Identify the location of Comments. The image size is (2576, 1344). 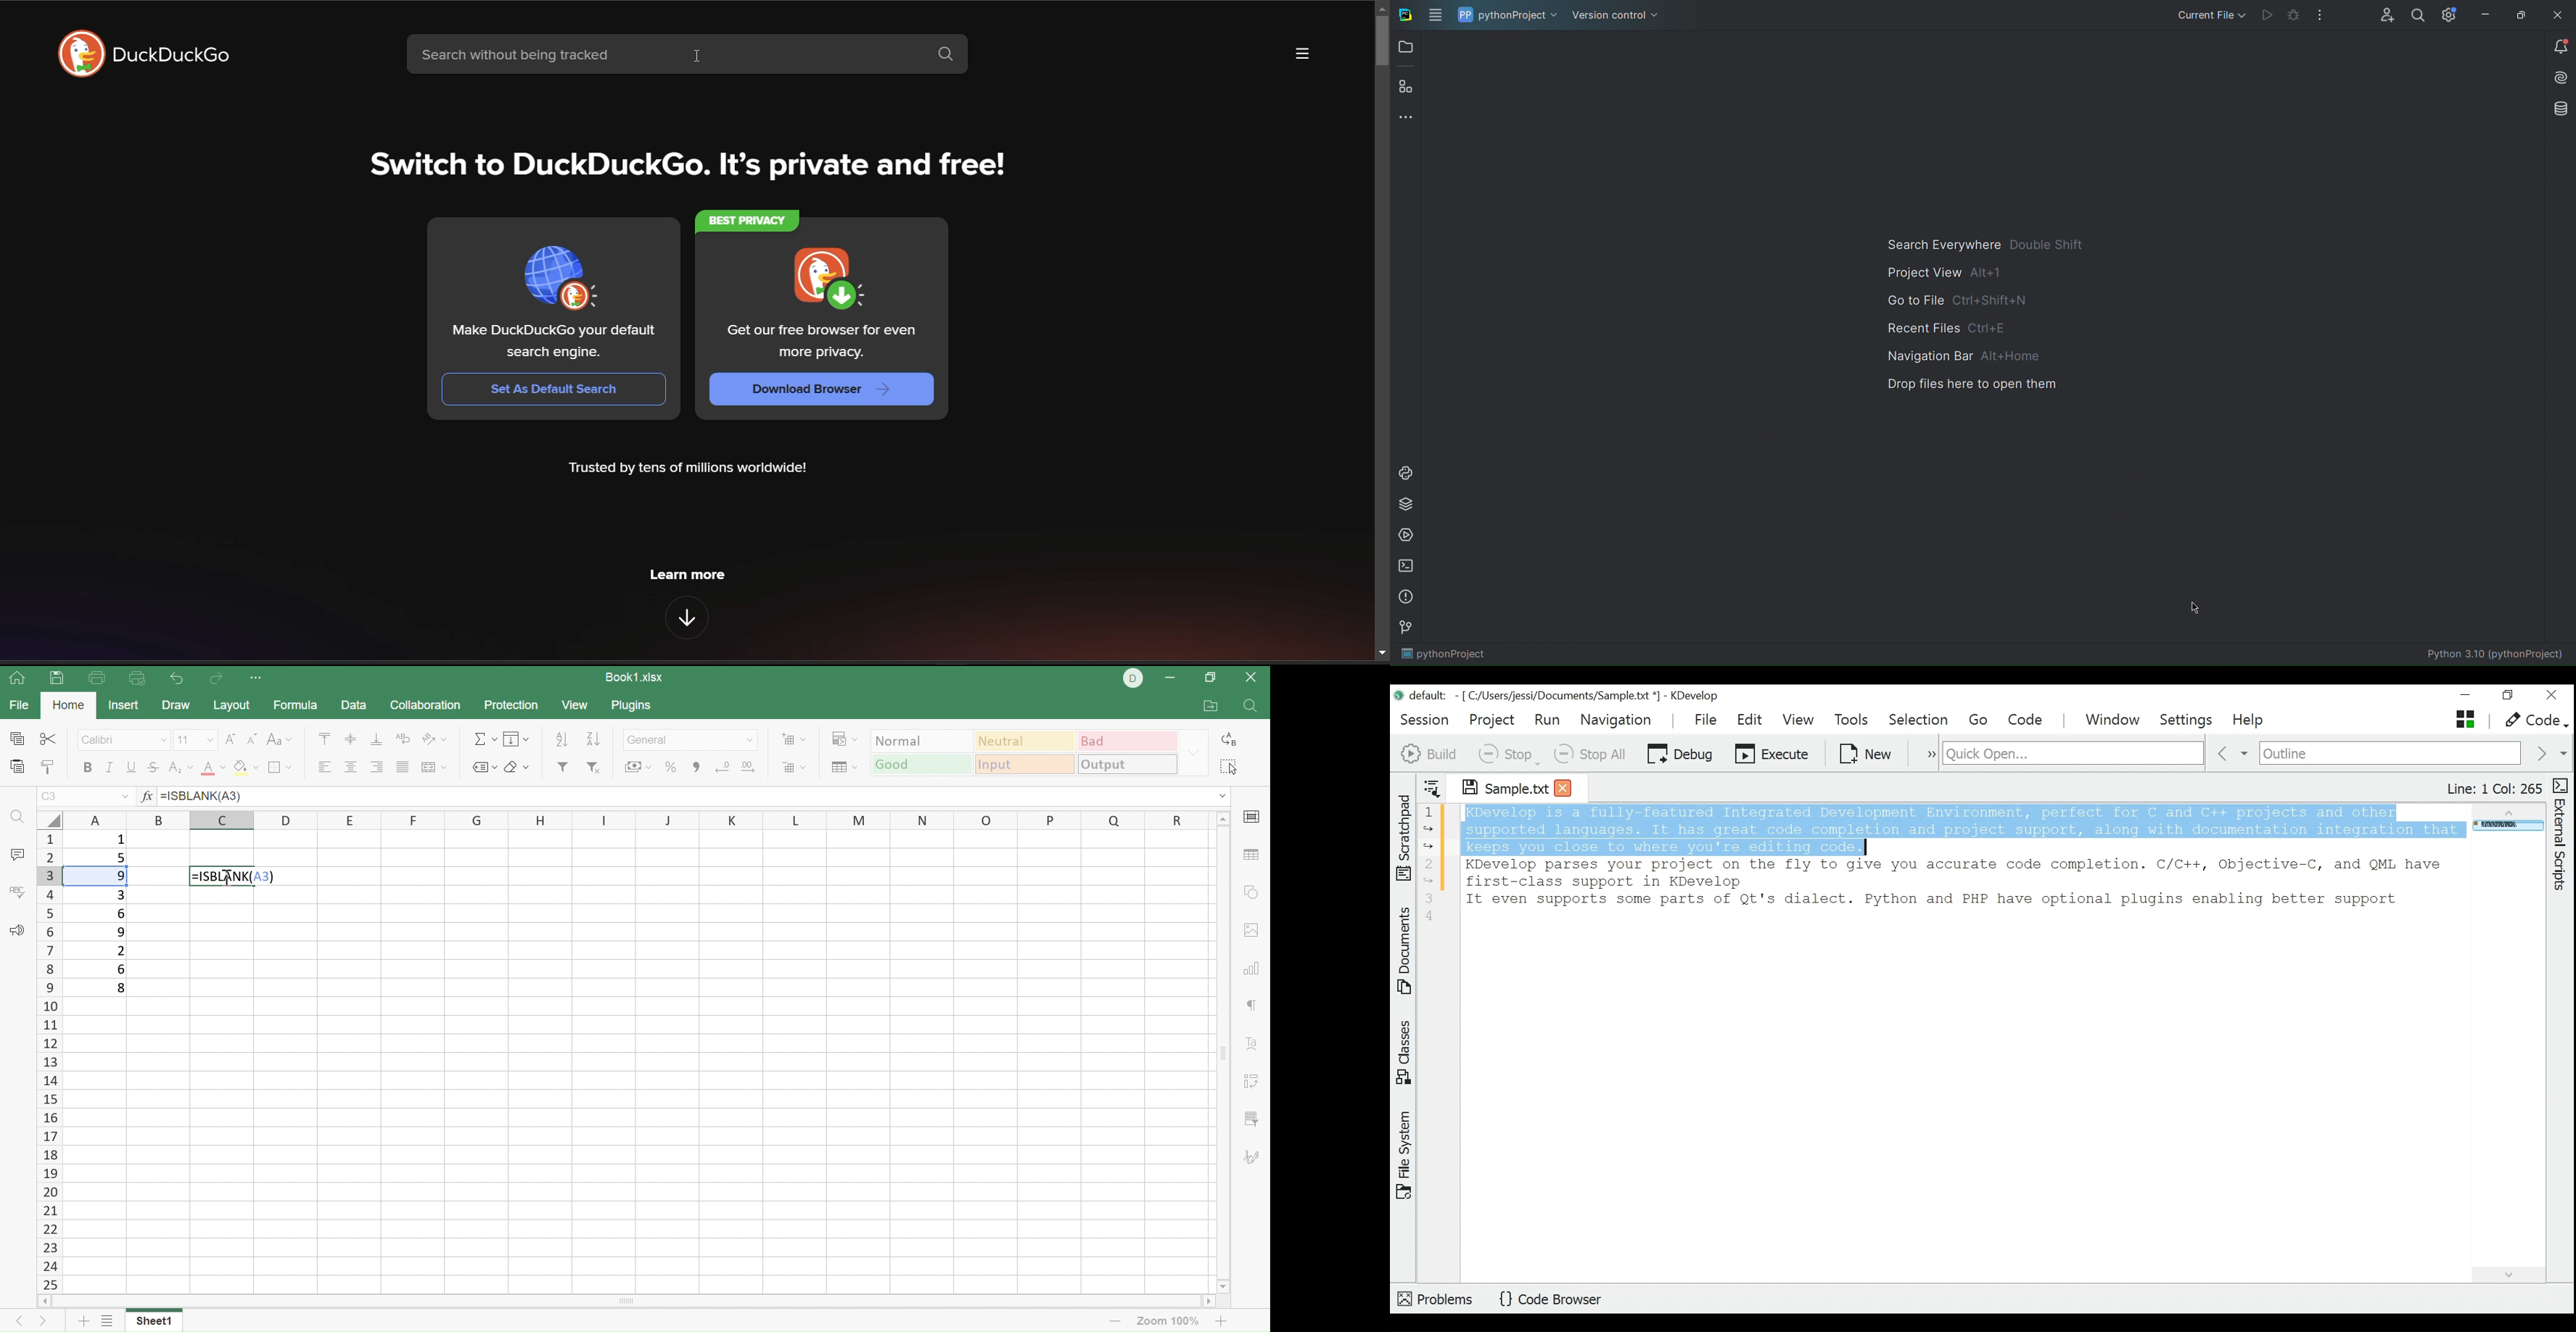
(17, 856).